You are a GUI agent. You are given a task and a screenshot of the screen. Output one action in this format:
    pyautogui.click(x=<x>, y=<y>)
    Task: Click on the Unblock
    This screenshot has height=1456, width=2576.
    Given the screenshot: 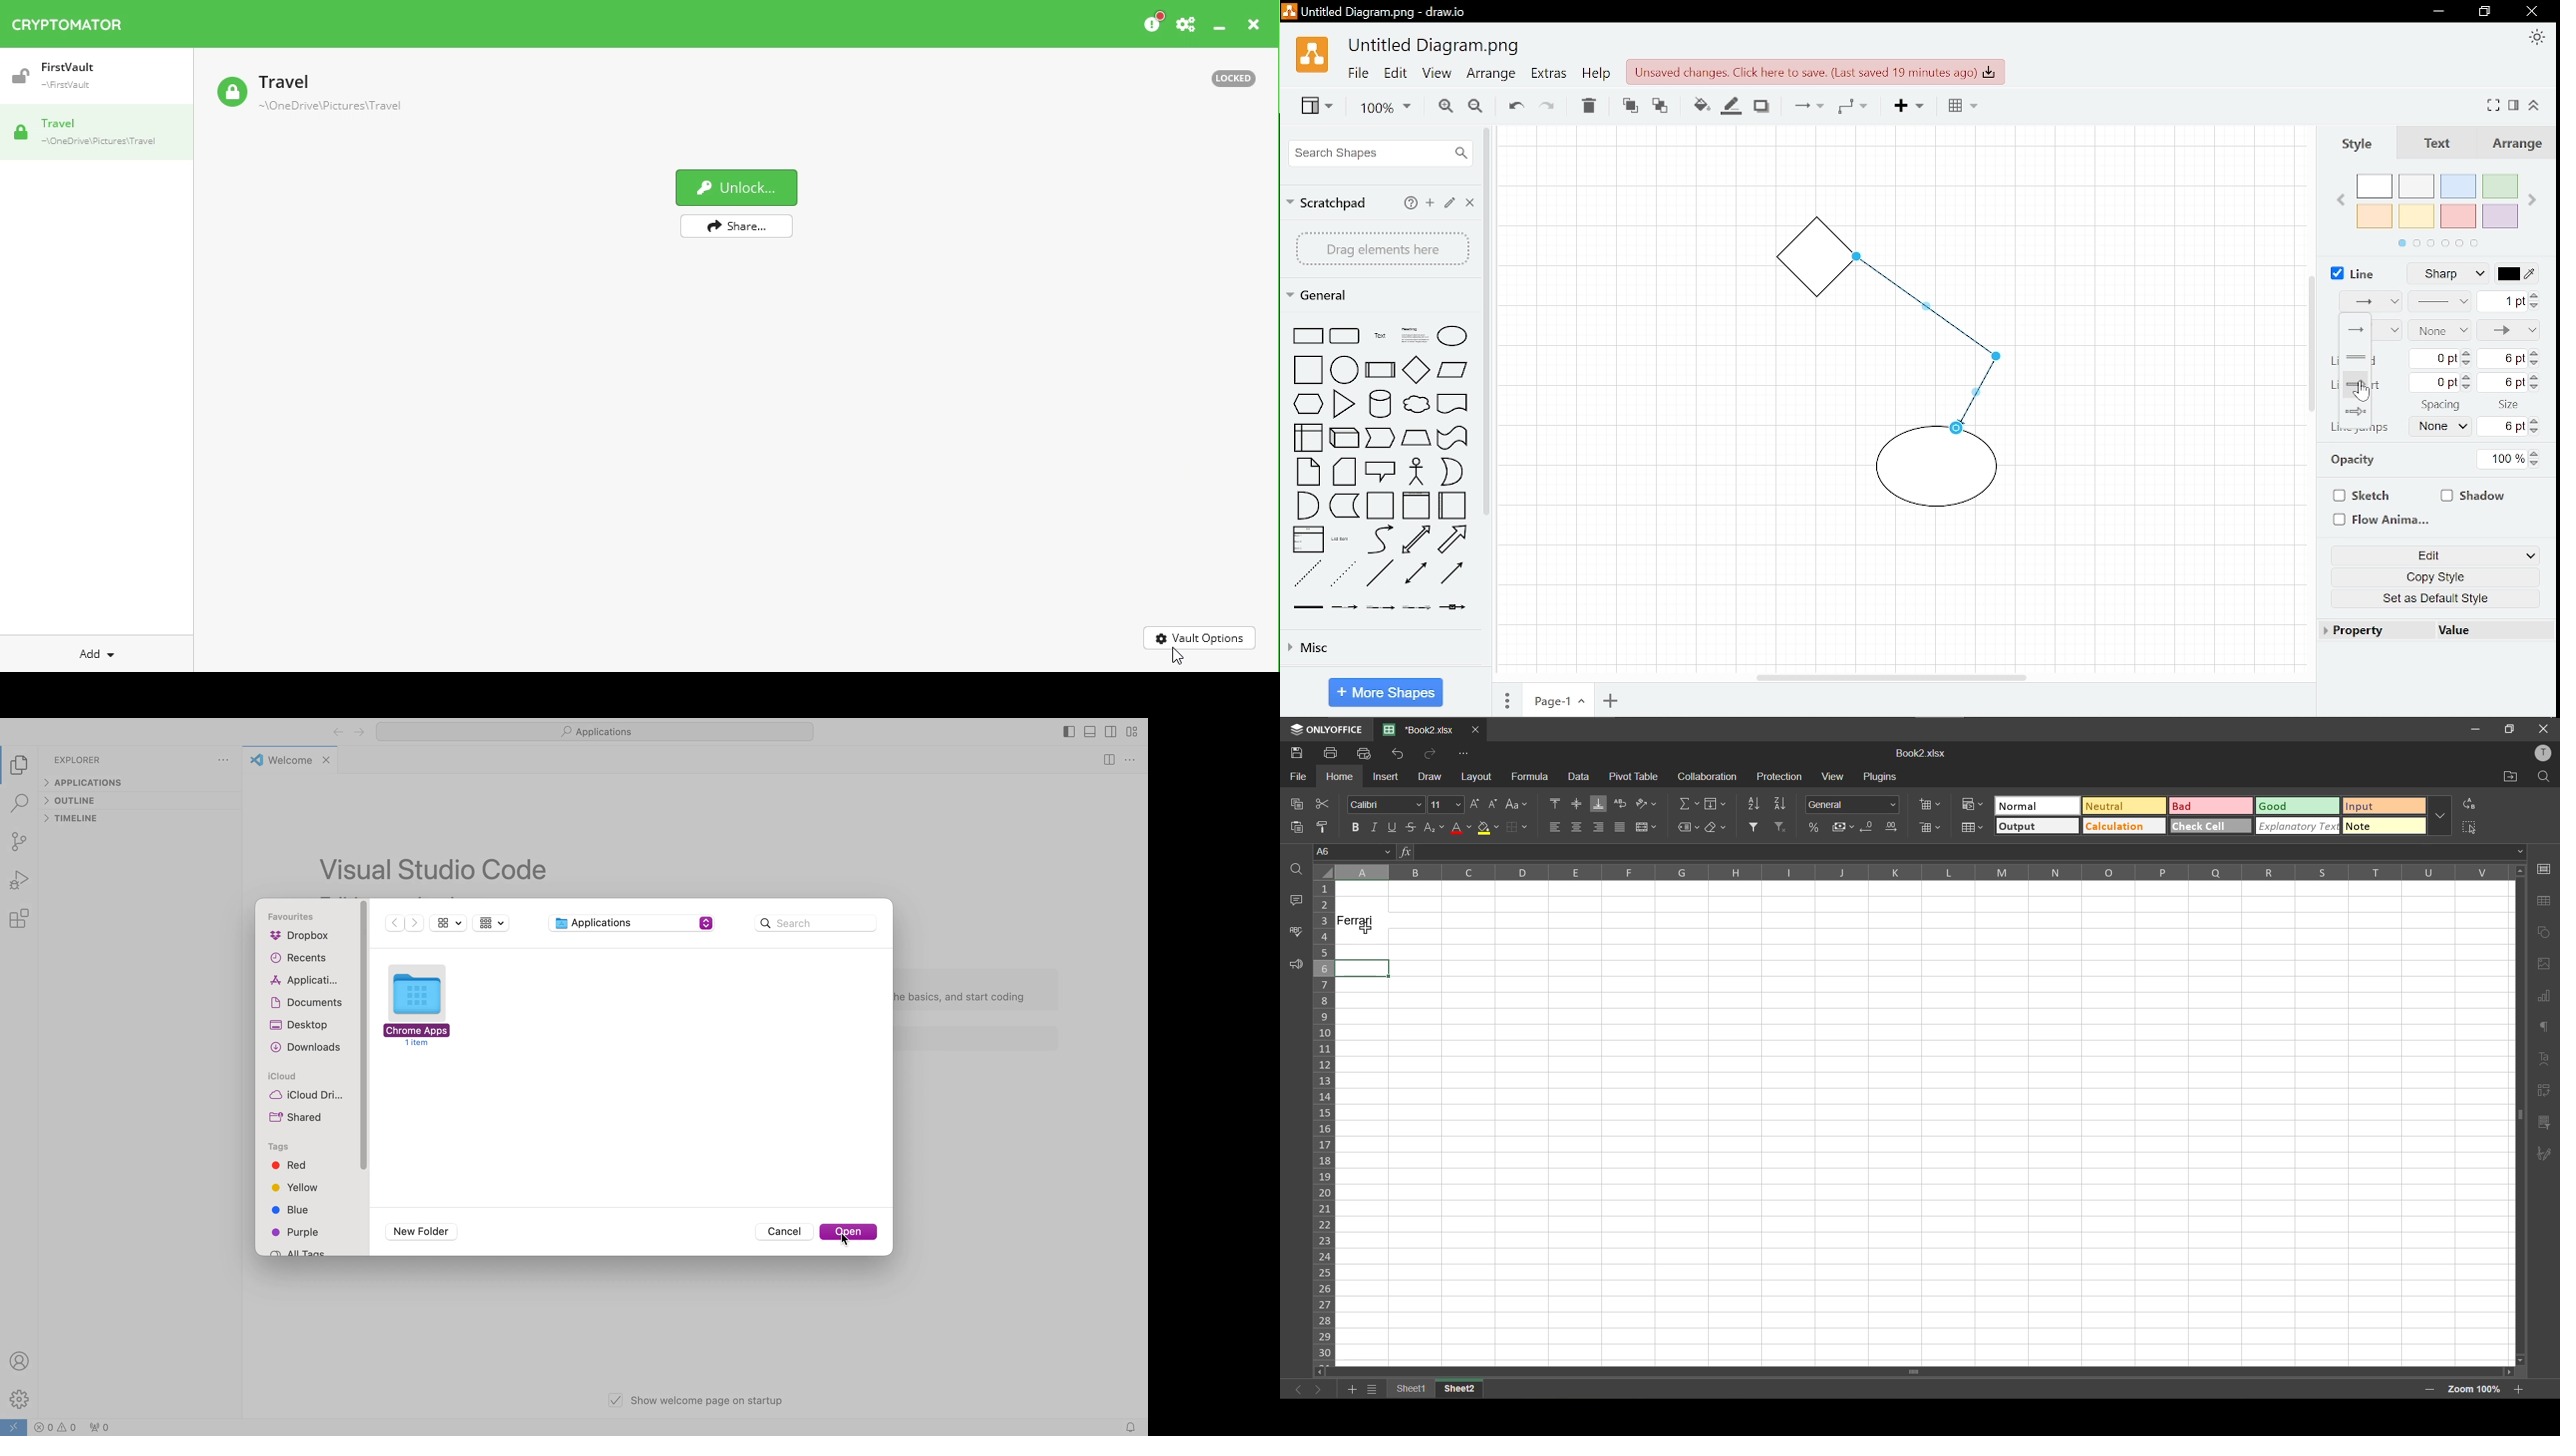 What is the action you would take?
    pyautogui.click(x=736, y=188)
    